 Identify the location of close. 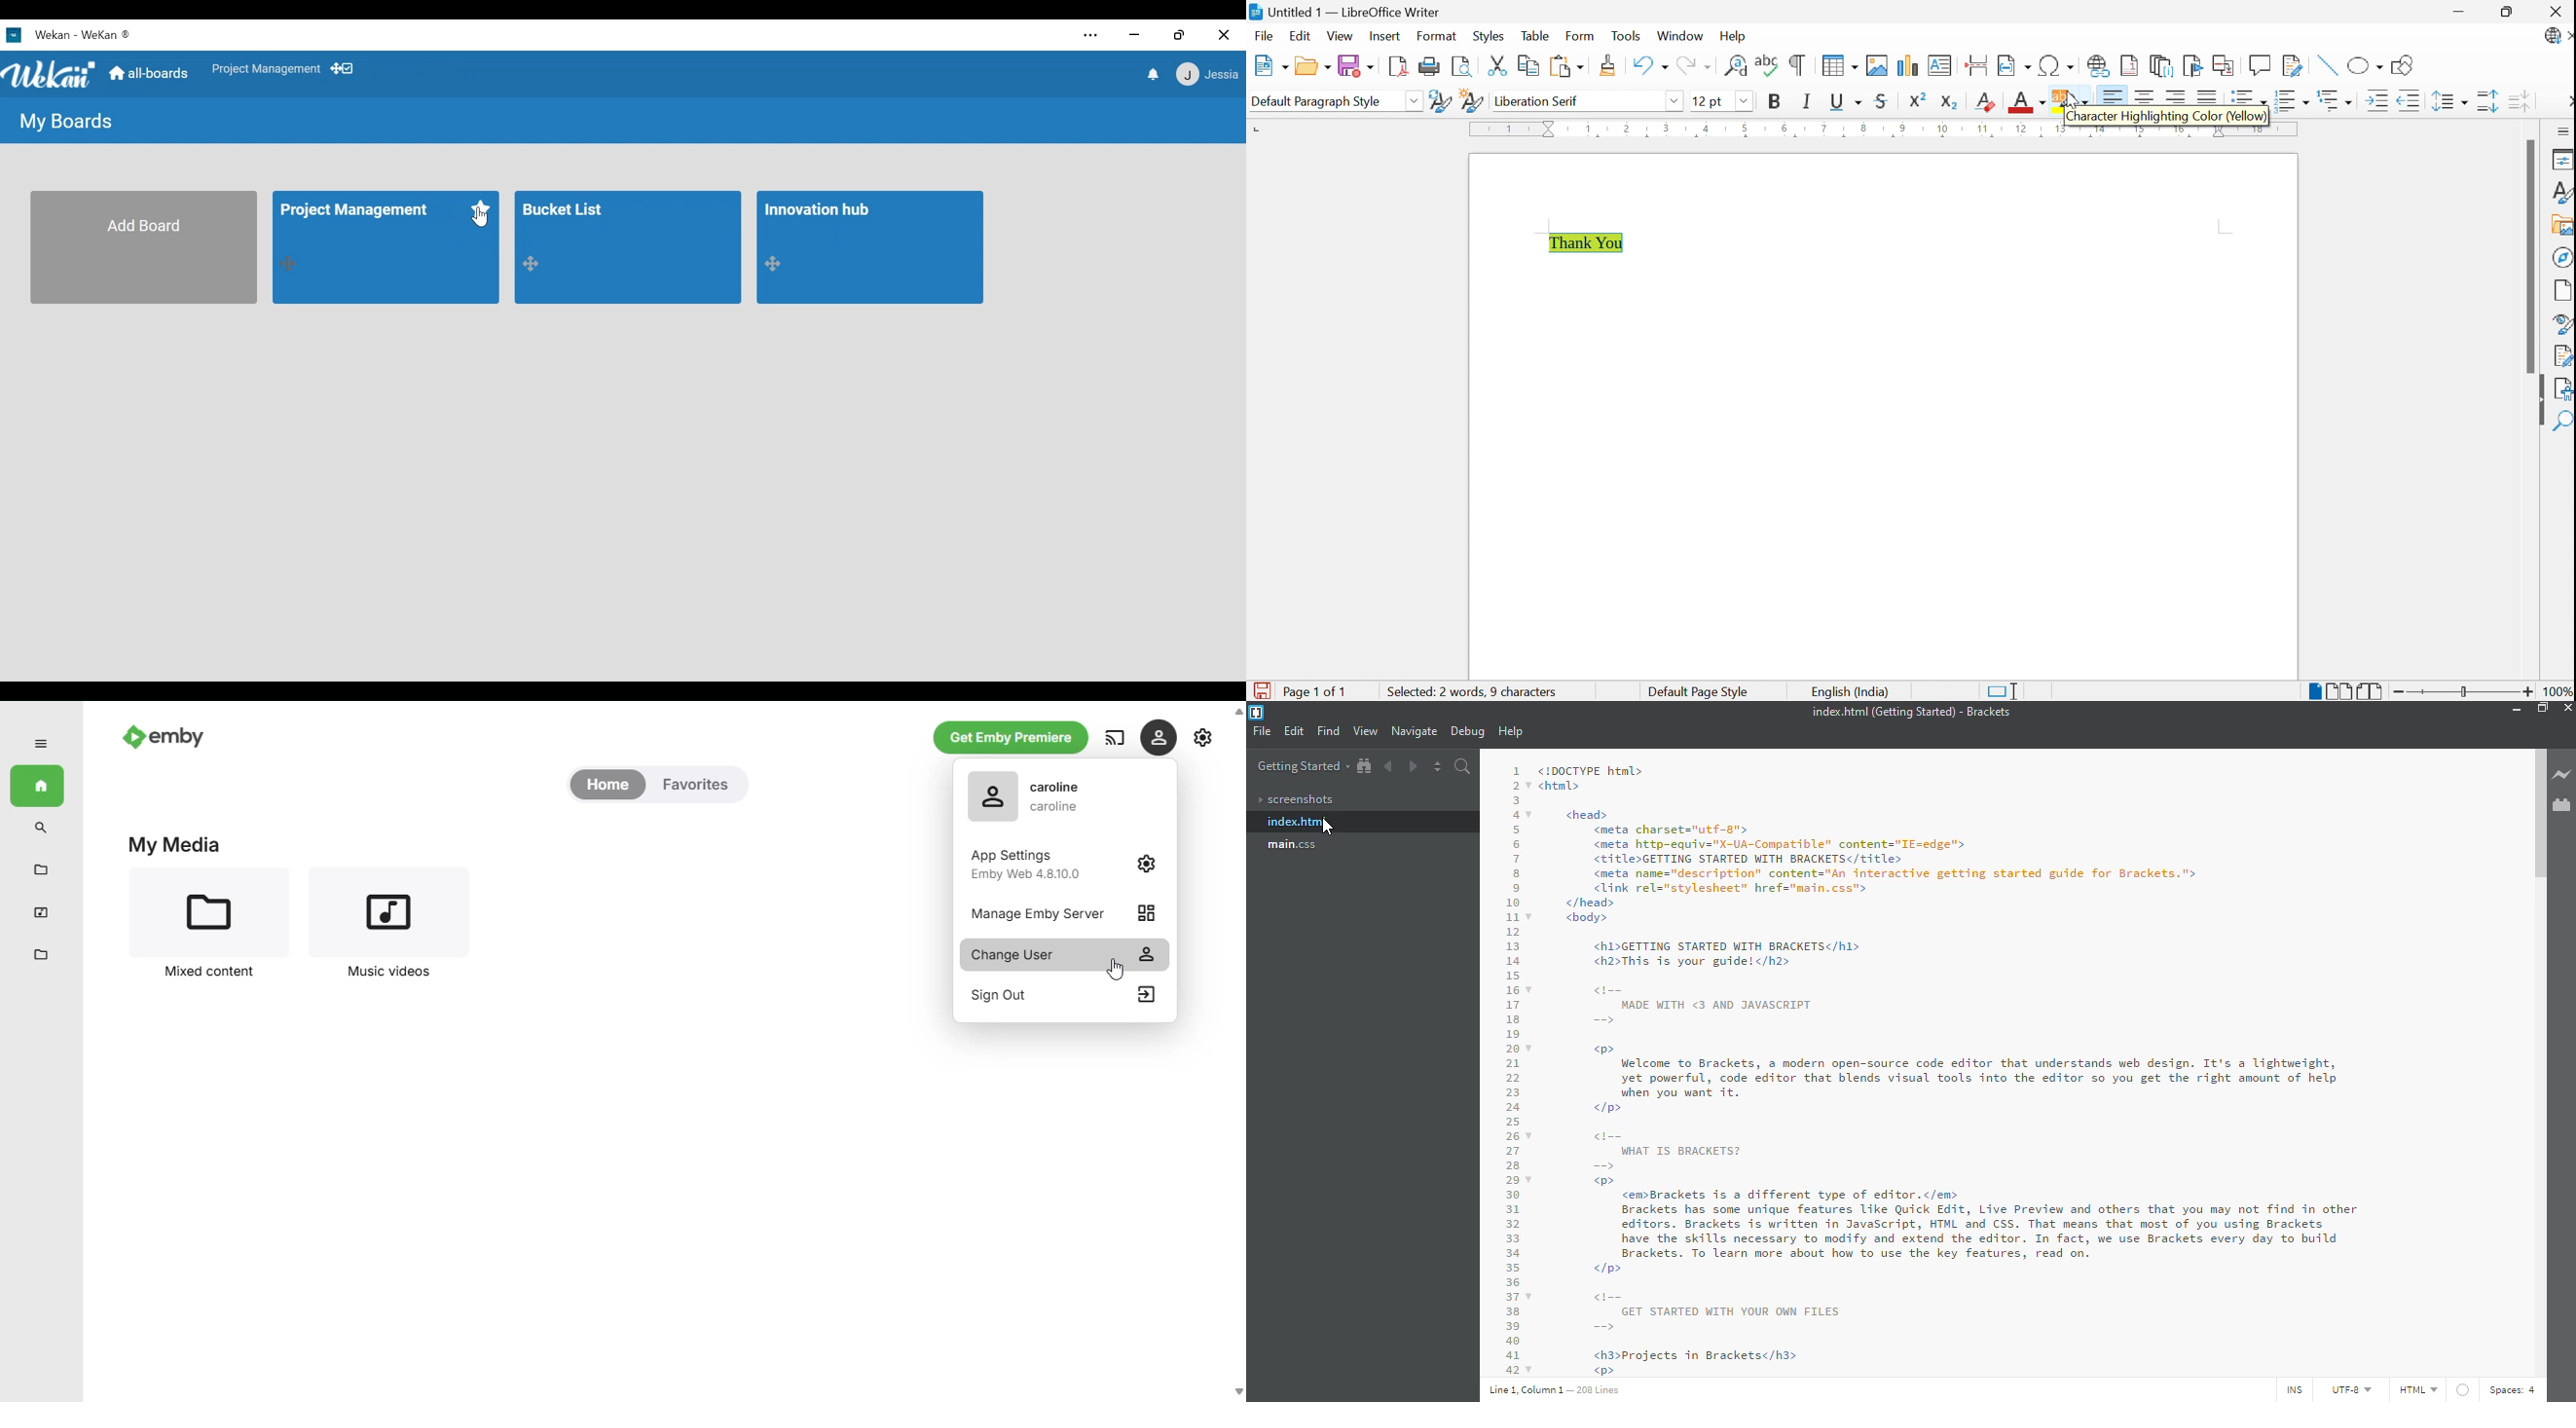
(2572, 706).